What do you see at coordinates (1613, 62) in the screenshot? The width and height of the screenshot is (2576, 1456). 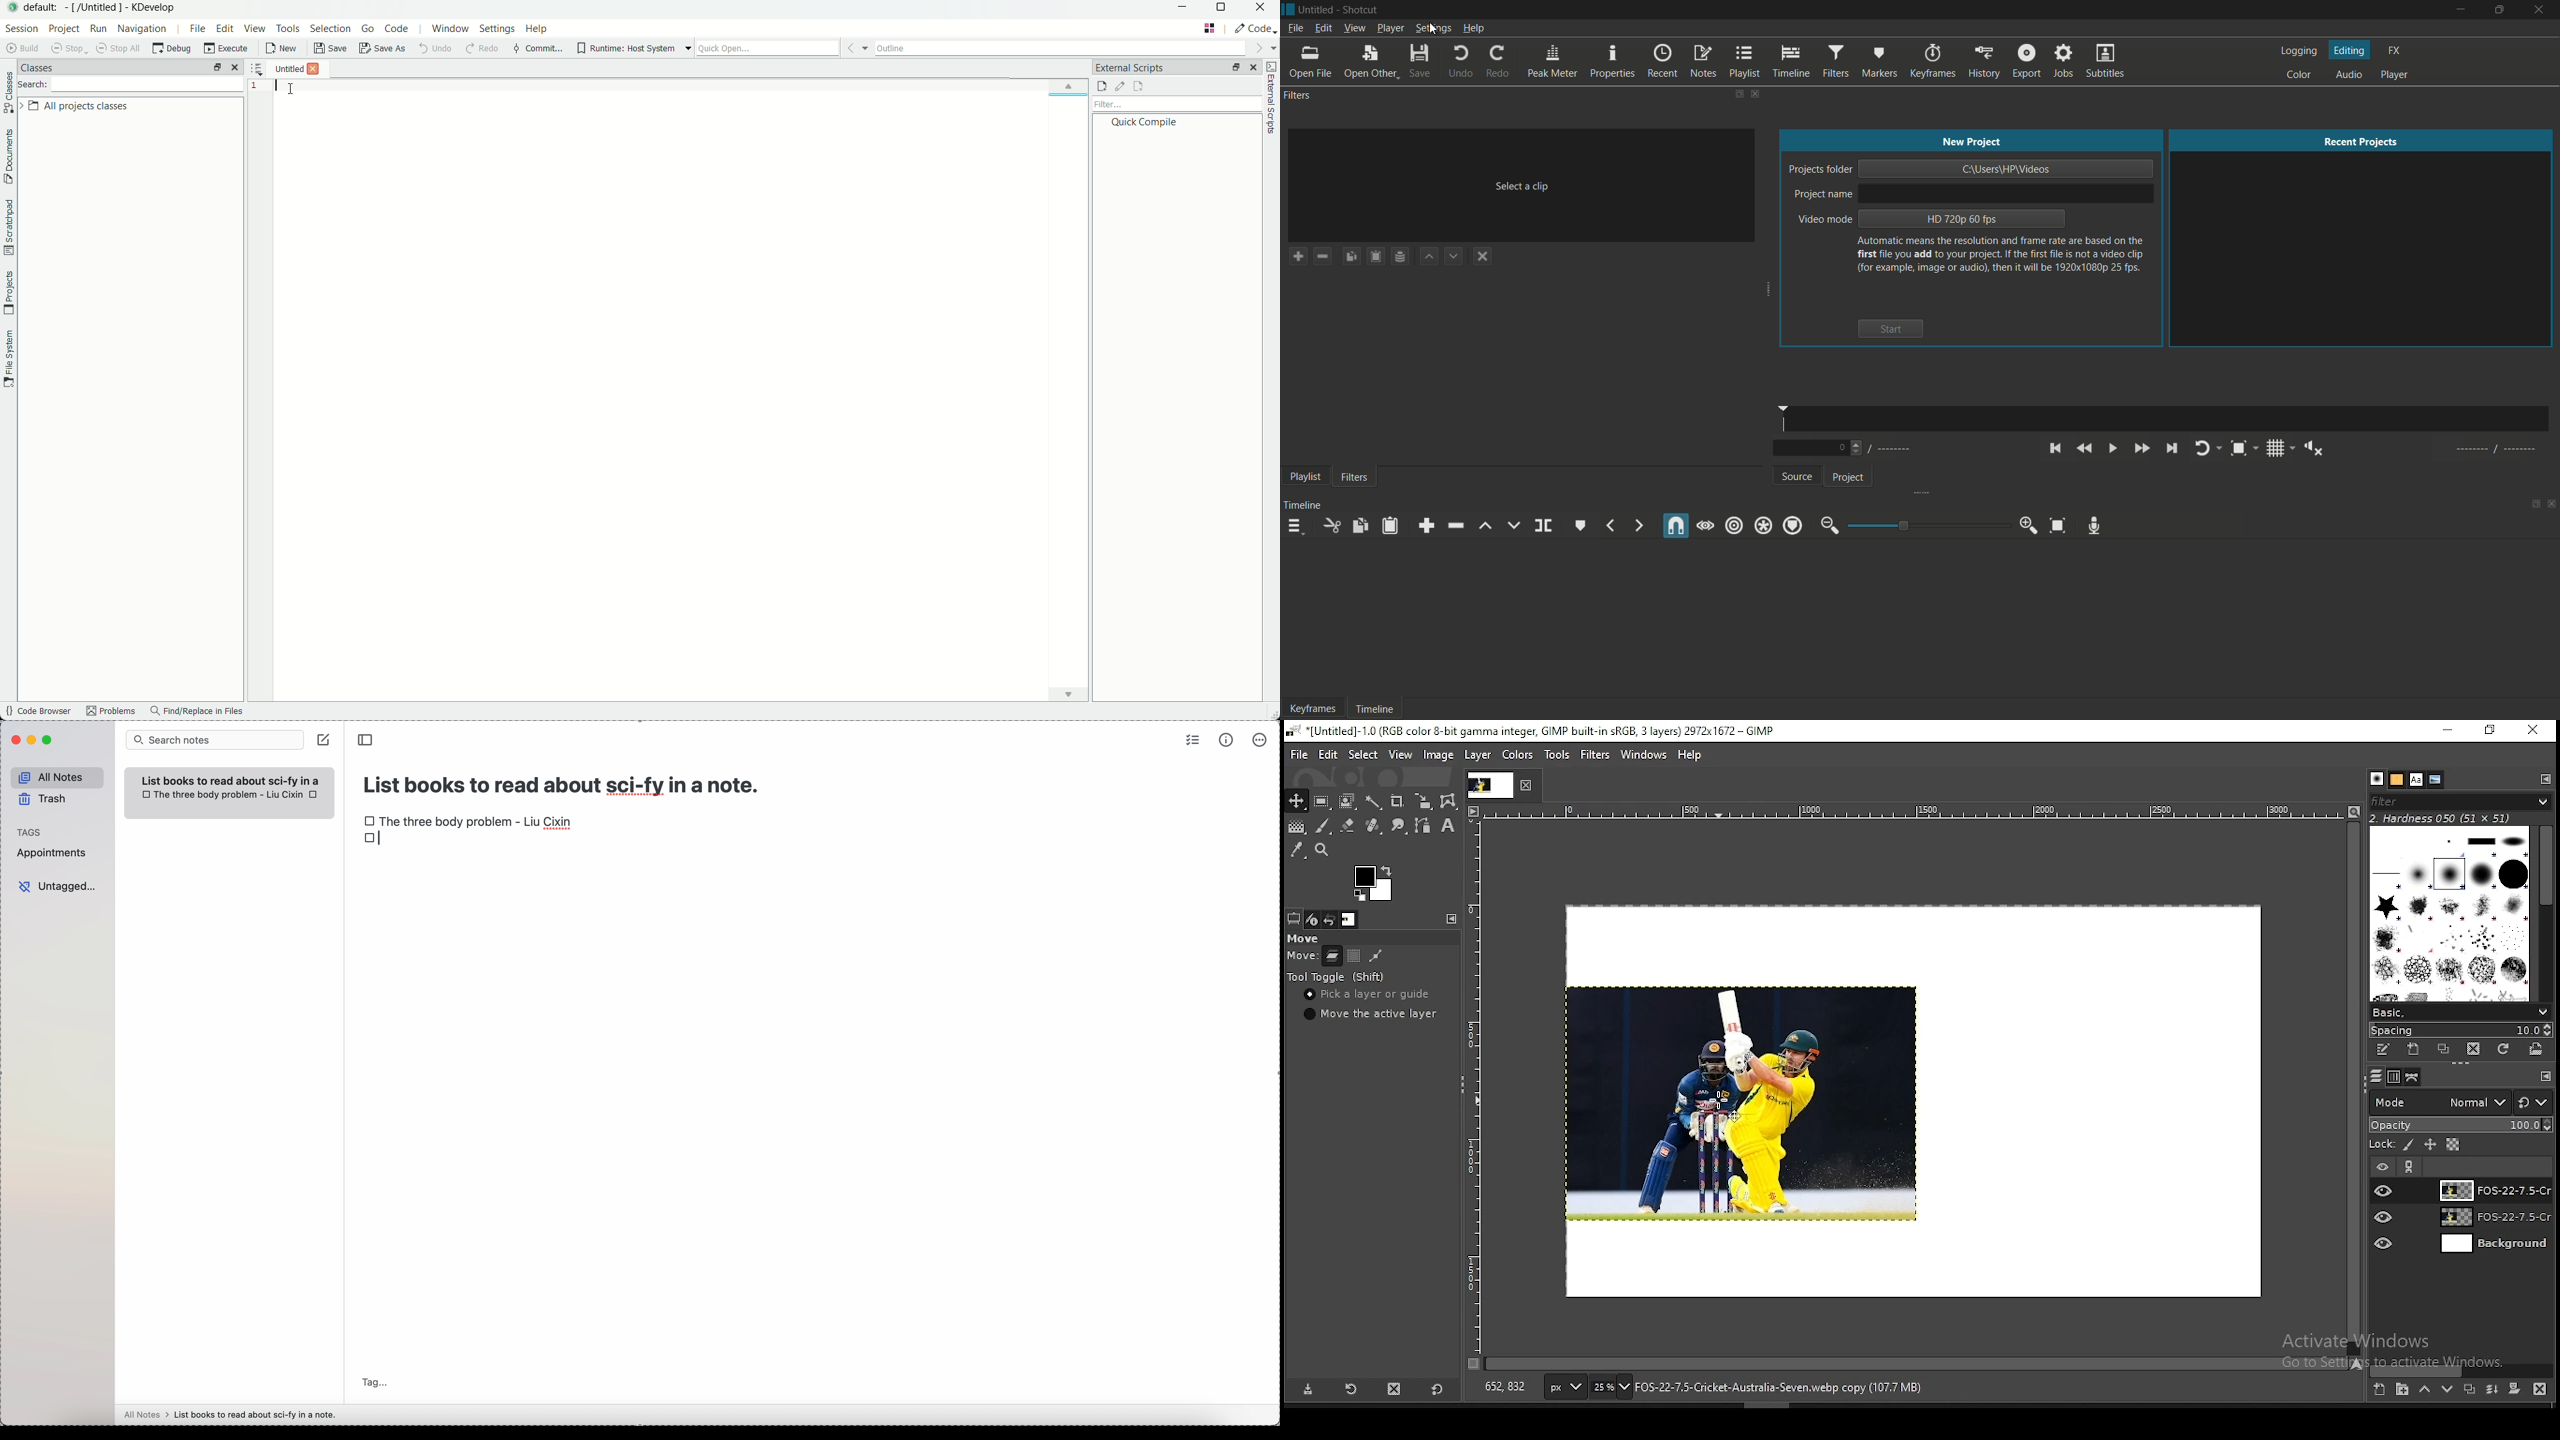 I see `properties` at bounding box center [1613, 62].